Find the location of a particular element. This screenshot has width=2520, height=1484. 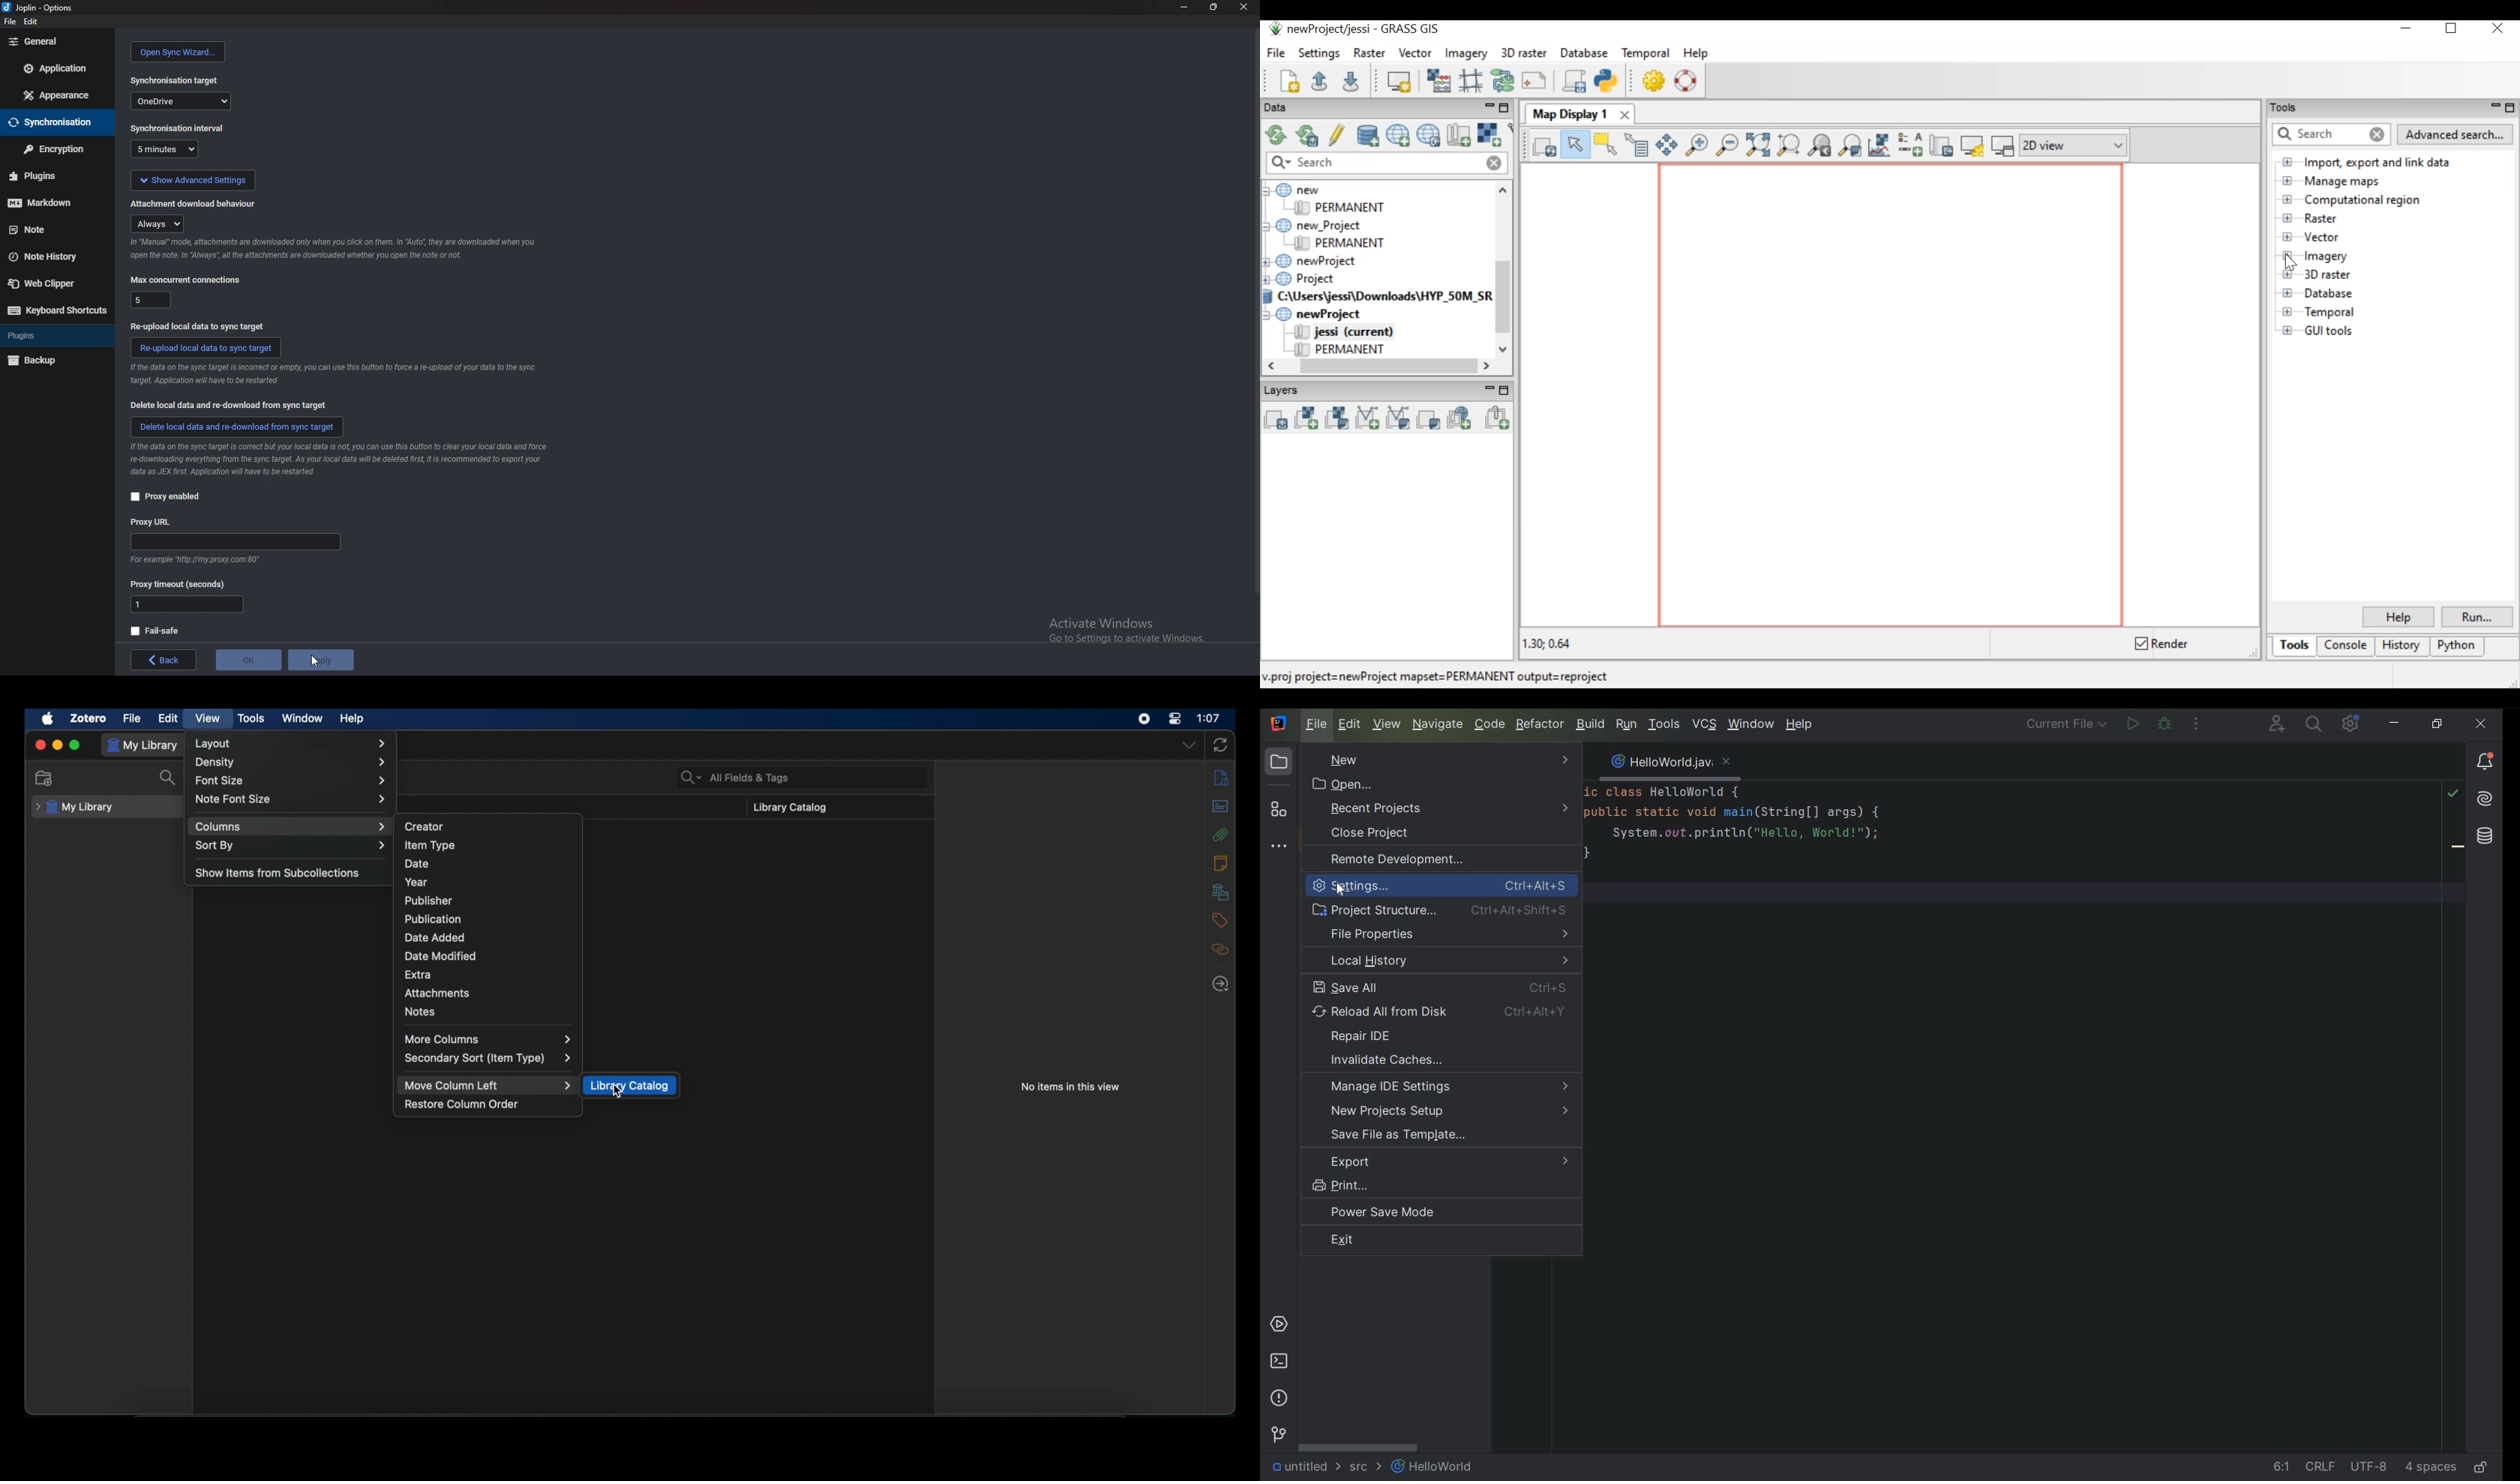

sync is located at coordinates (54, 121).